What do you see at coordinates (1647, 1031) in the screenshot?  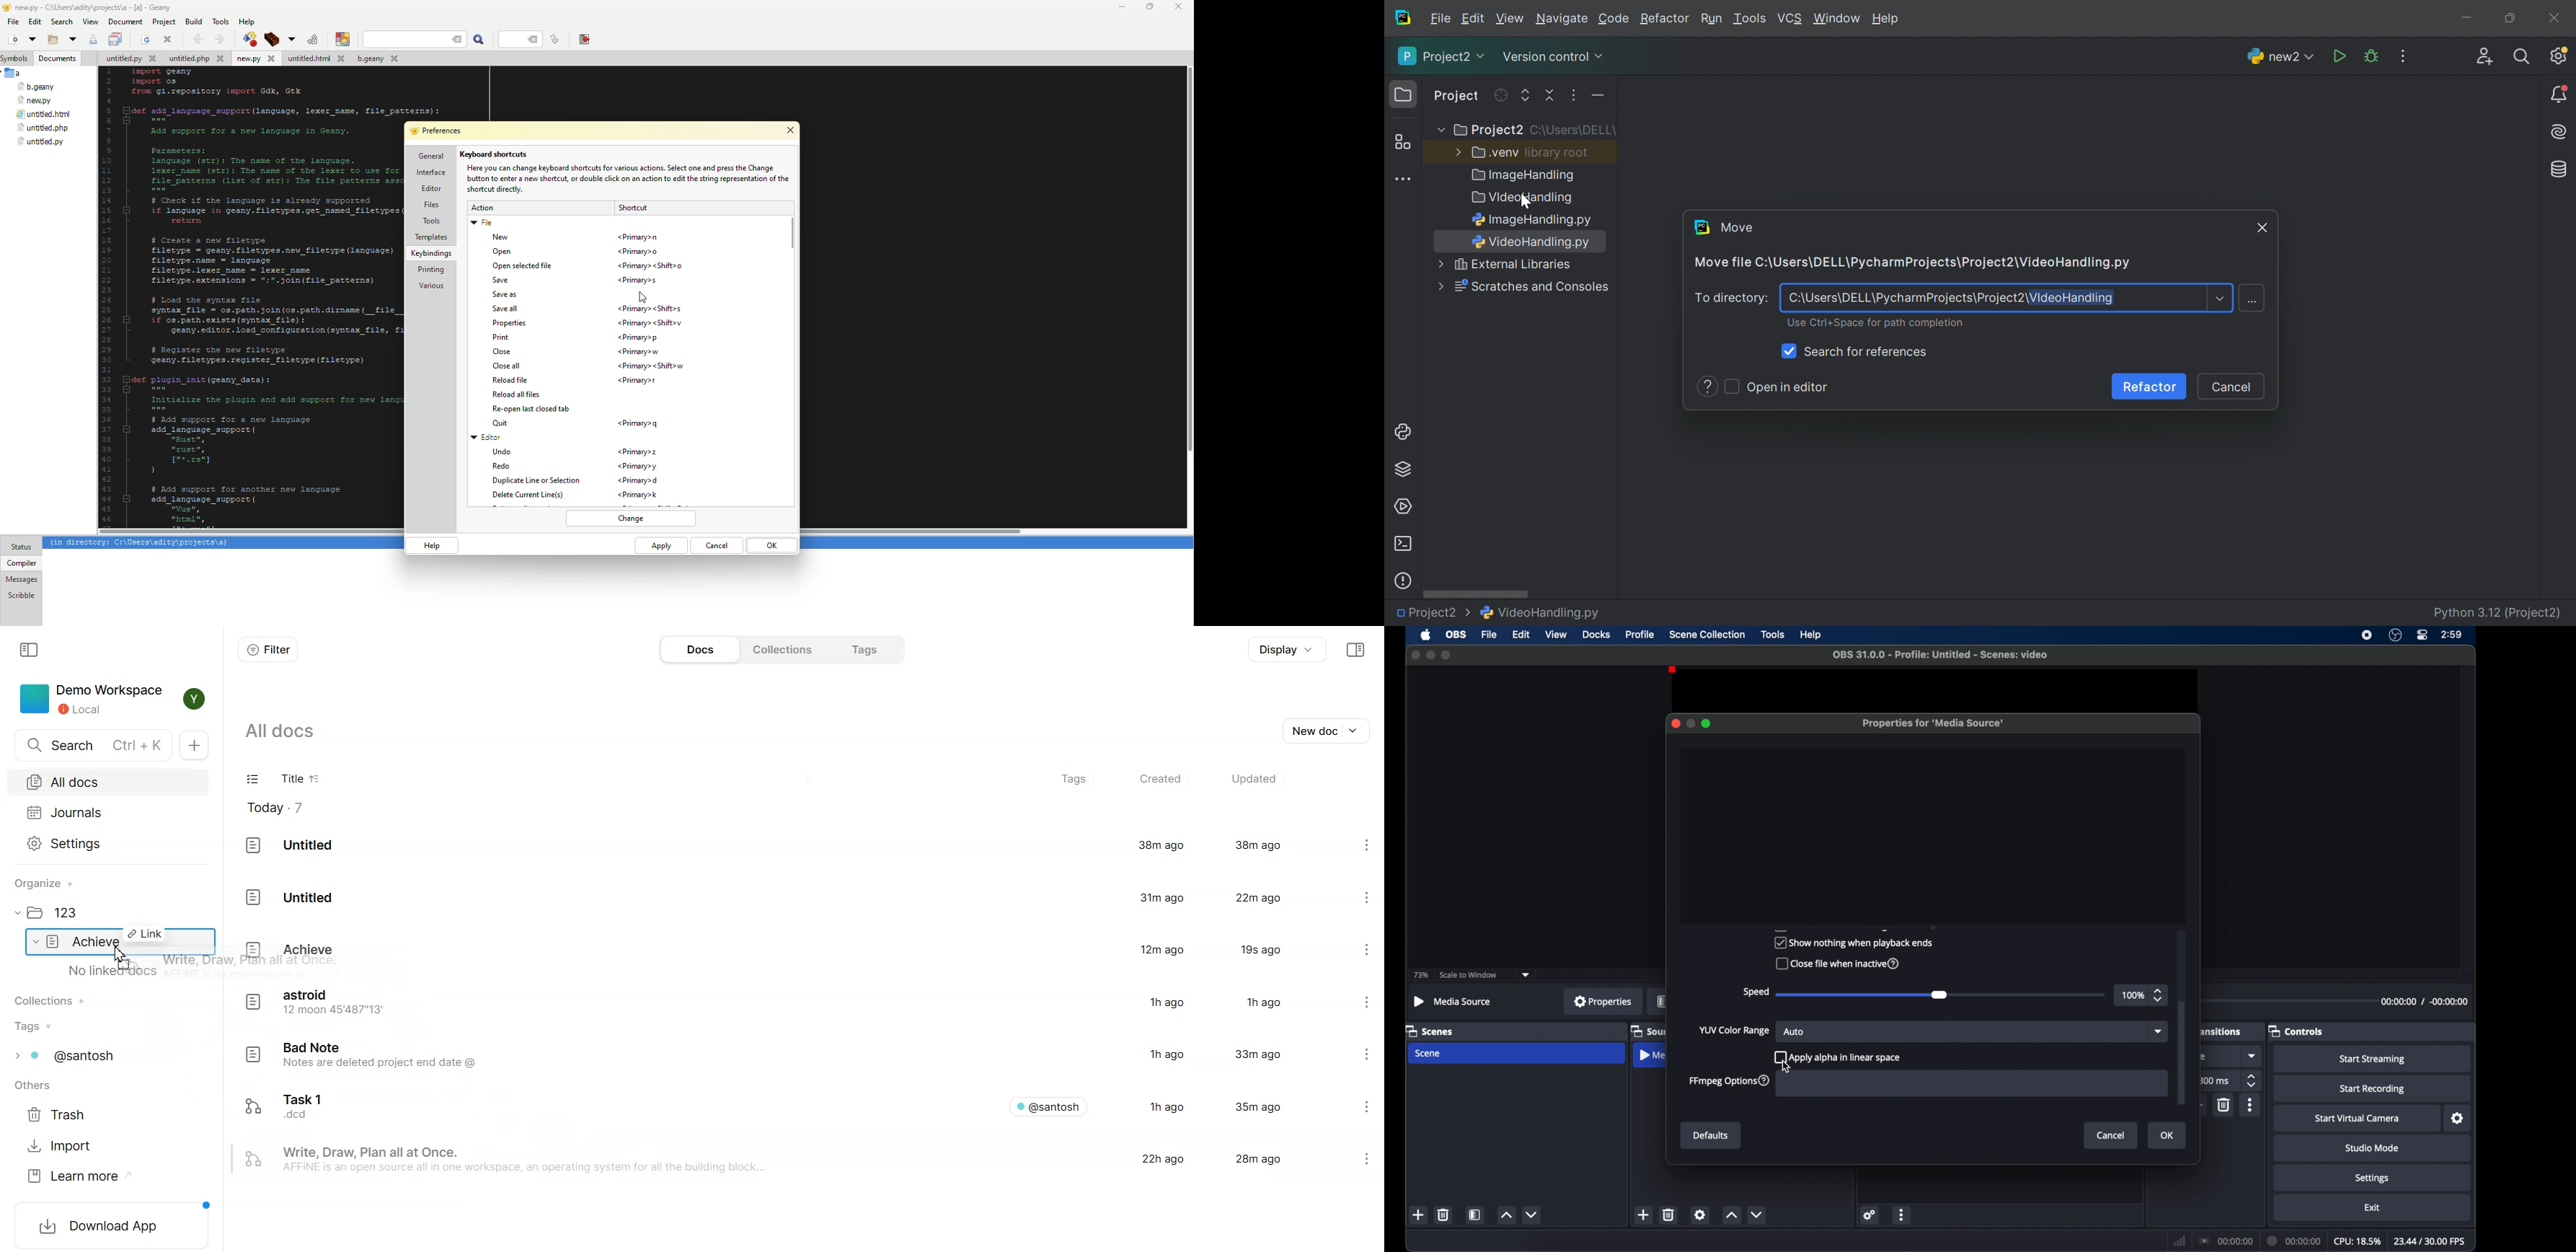 I see `obscure label` at bounding box center [1647, 1031].